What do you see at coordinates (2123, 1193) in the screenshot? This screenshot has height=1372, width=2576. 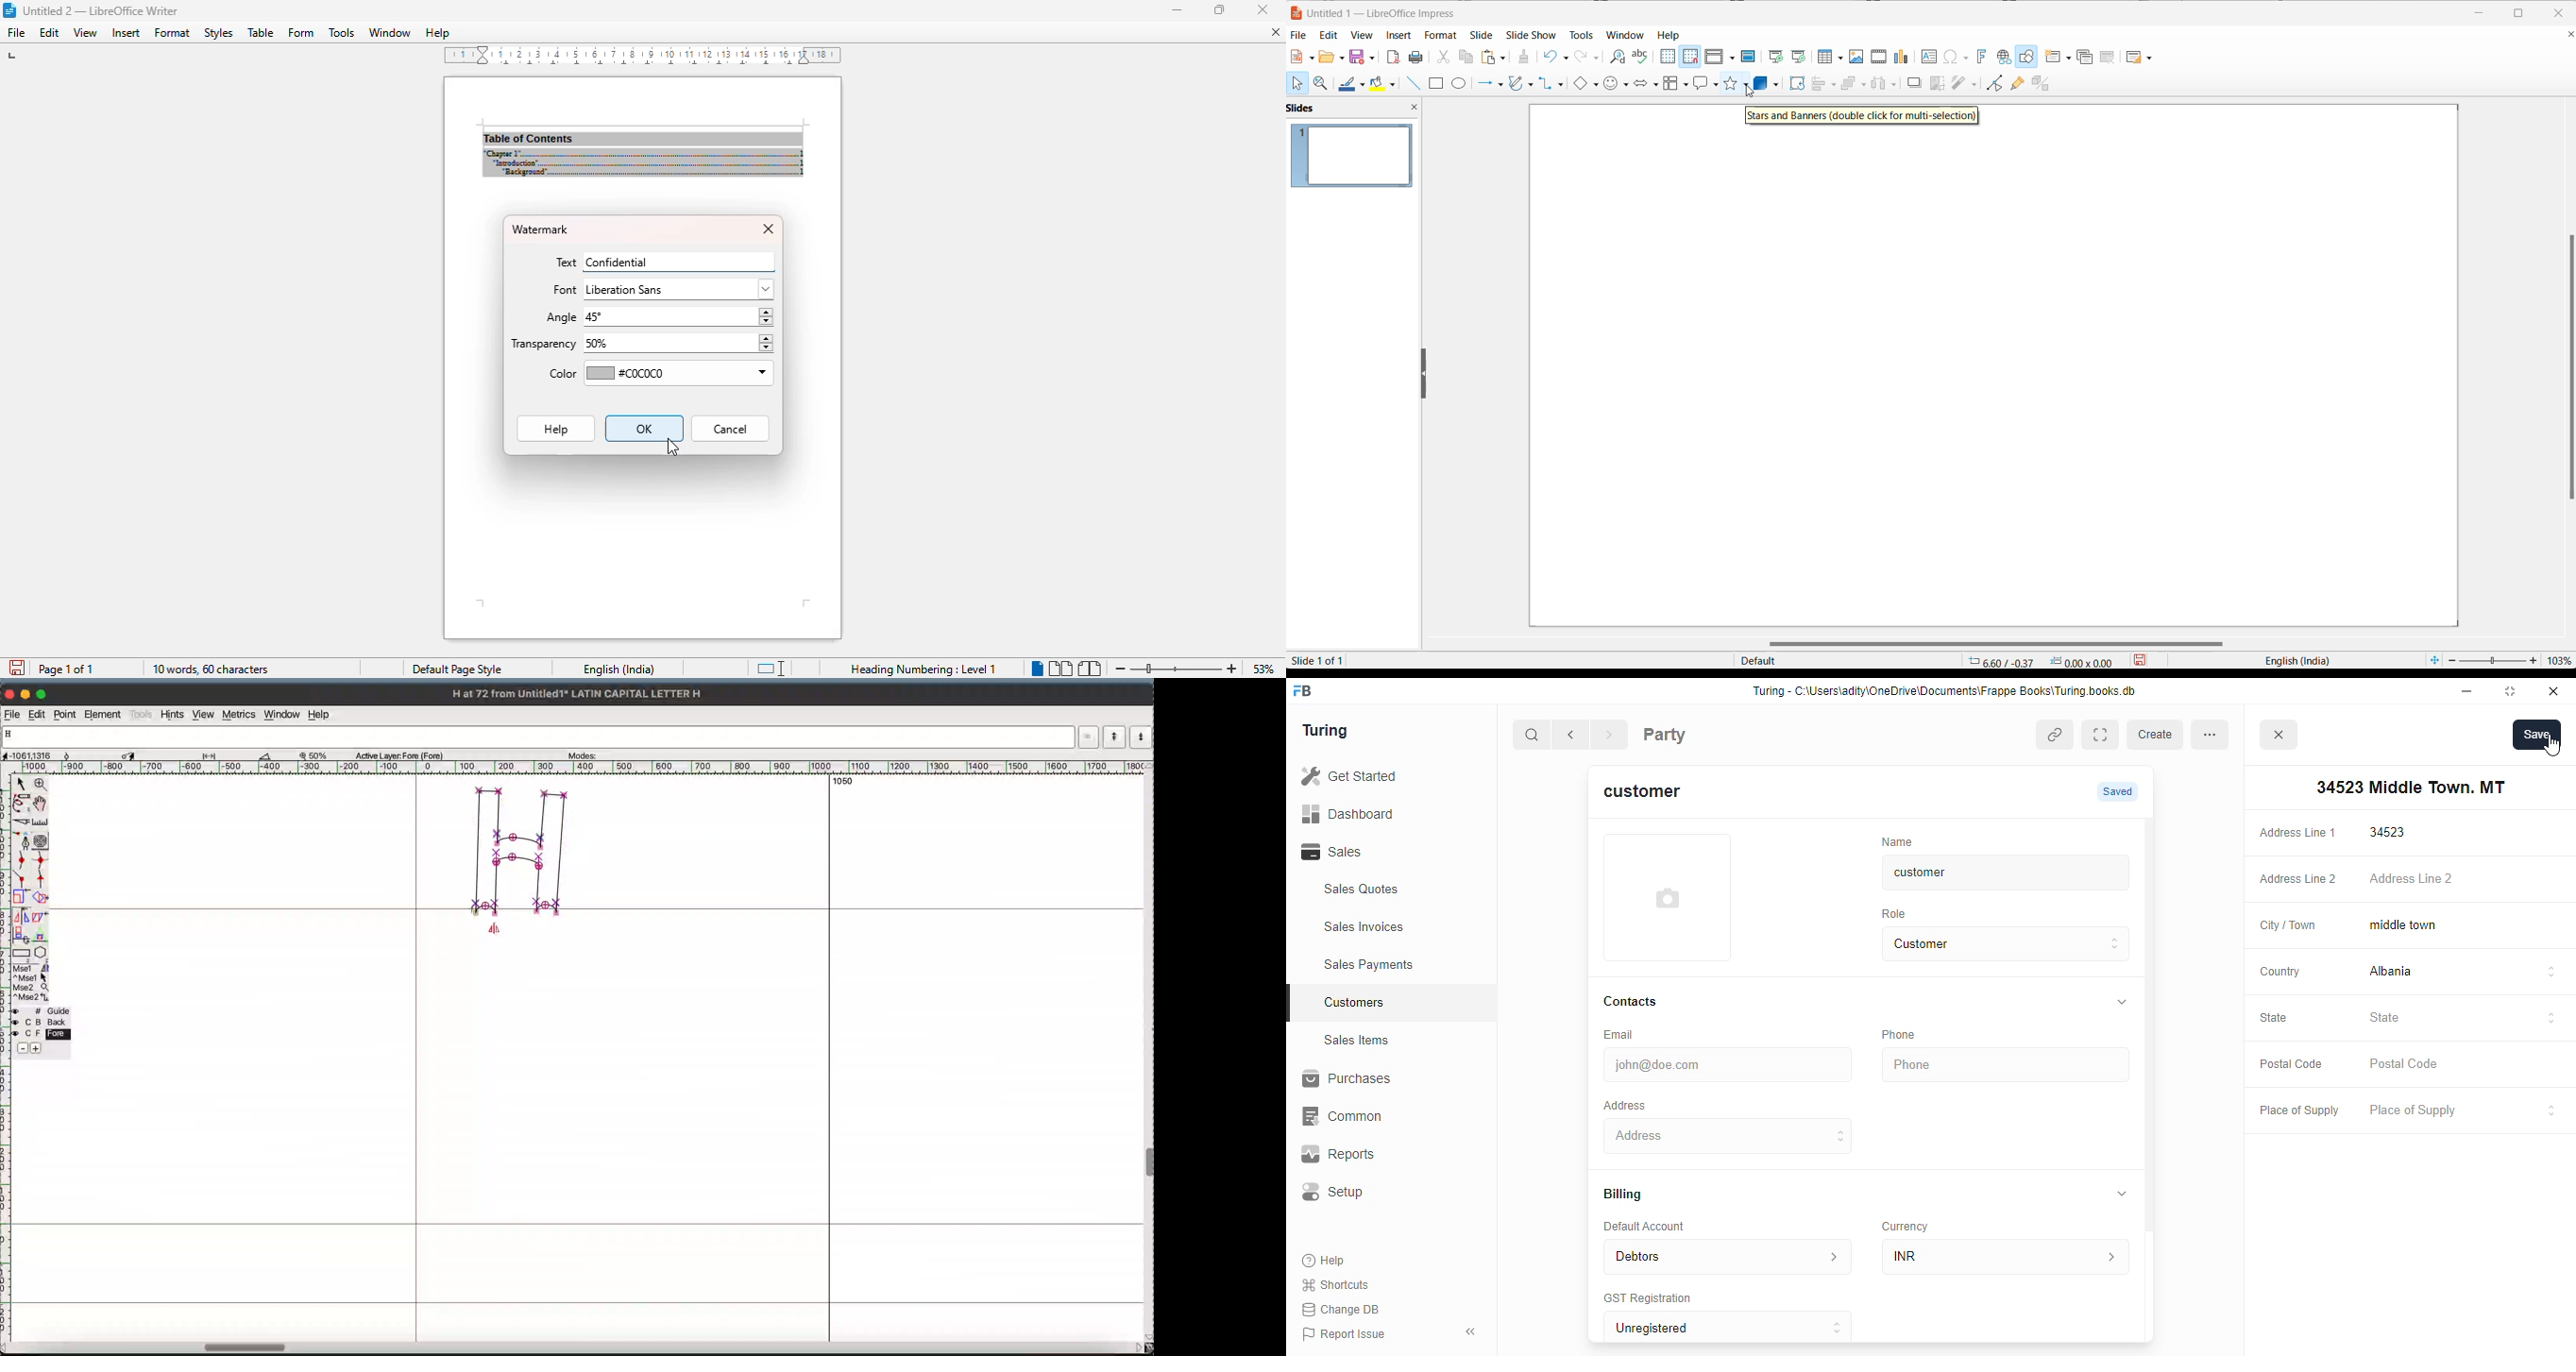 I see `collapse` at bounding box center [2123, 1193].